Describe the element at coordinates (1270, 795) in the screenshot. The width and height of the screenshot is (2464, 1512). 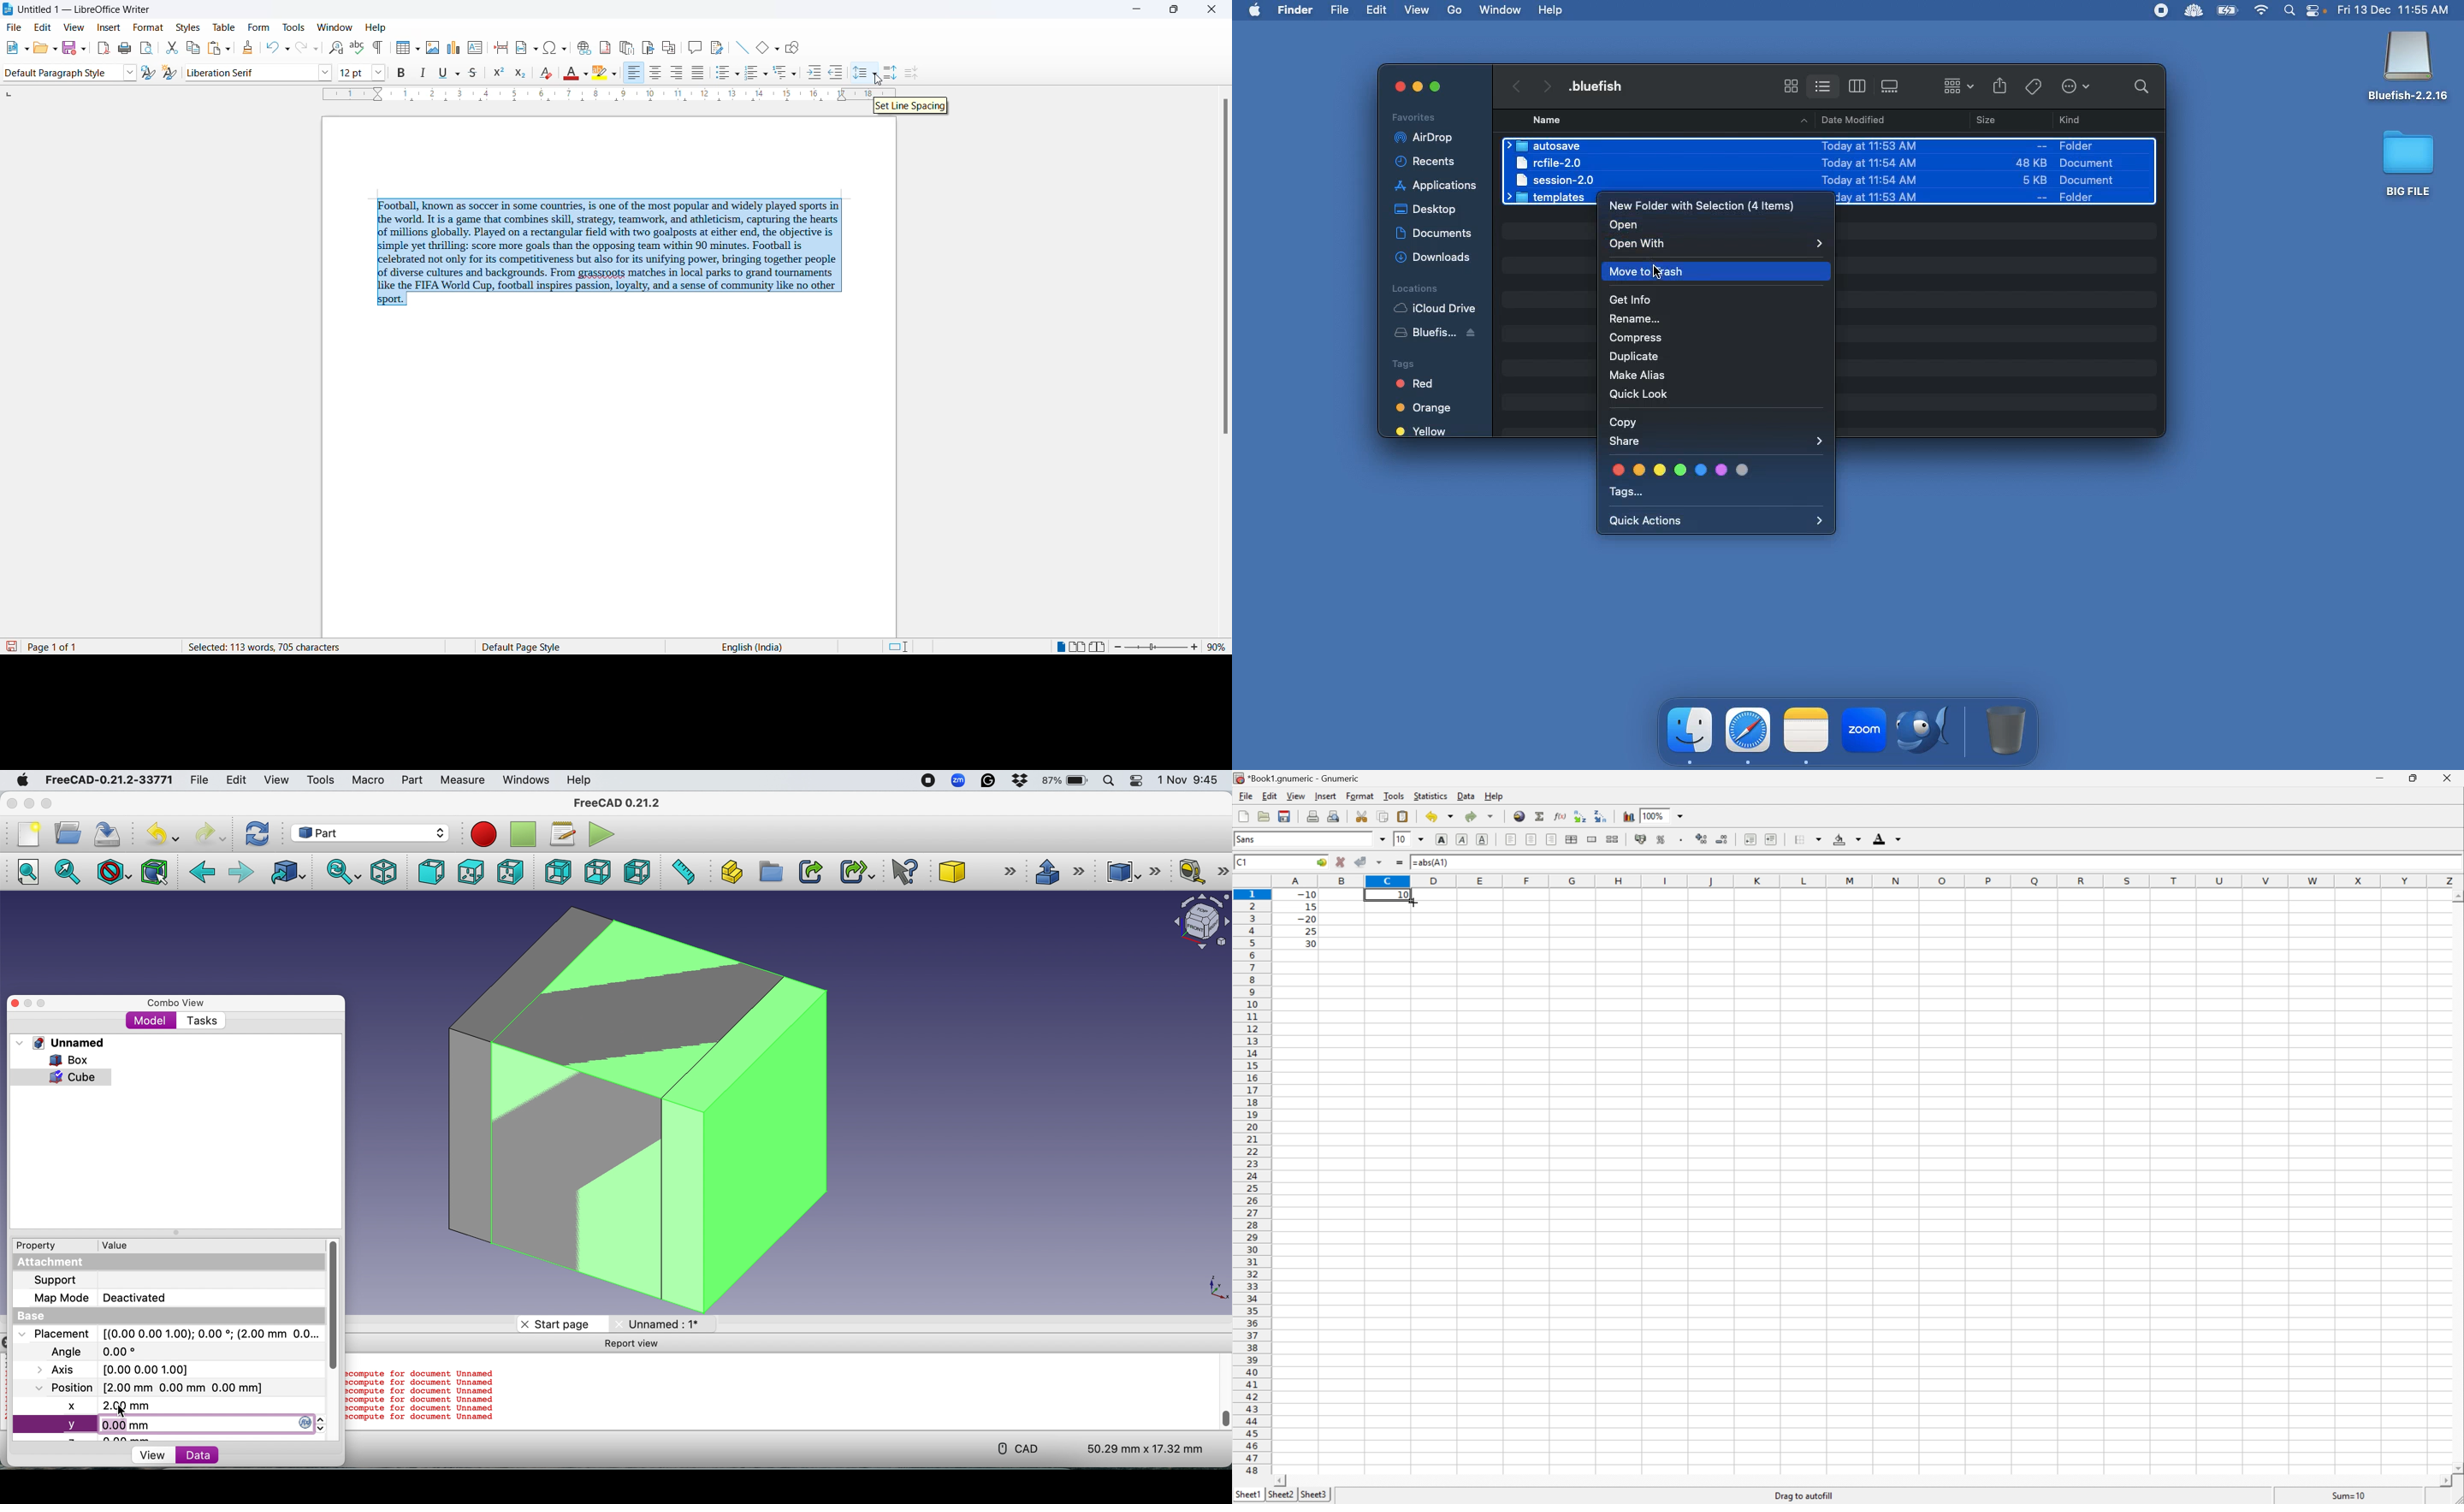
I see `Edit` at that location.